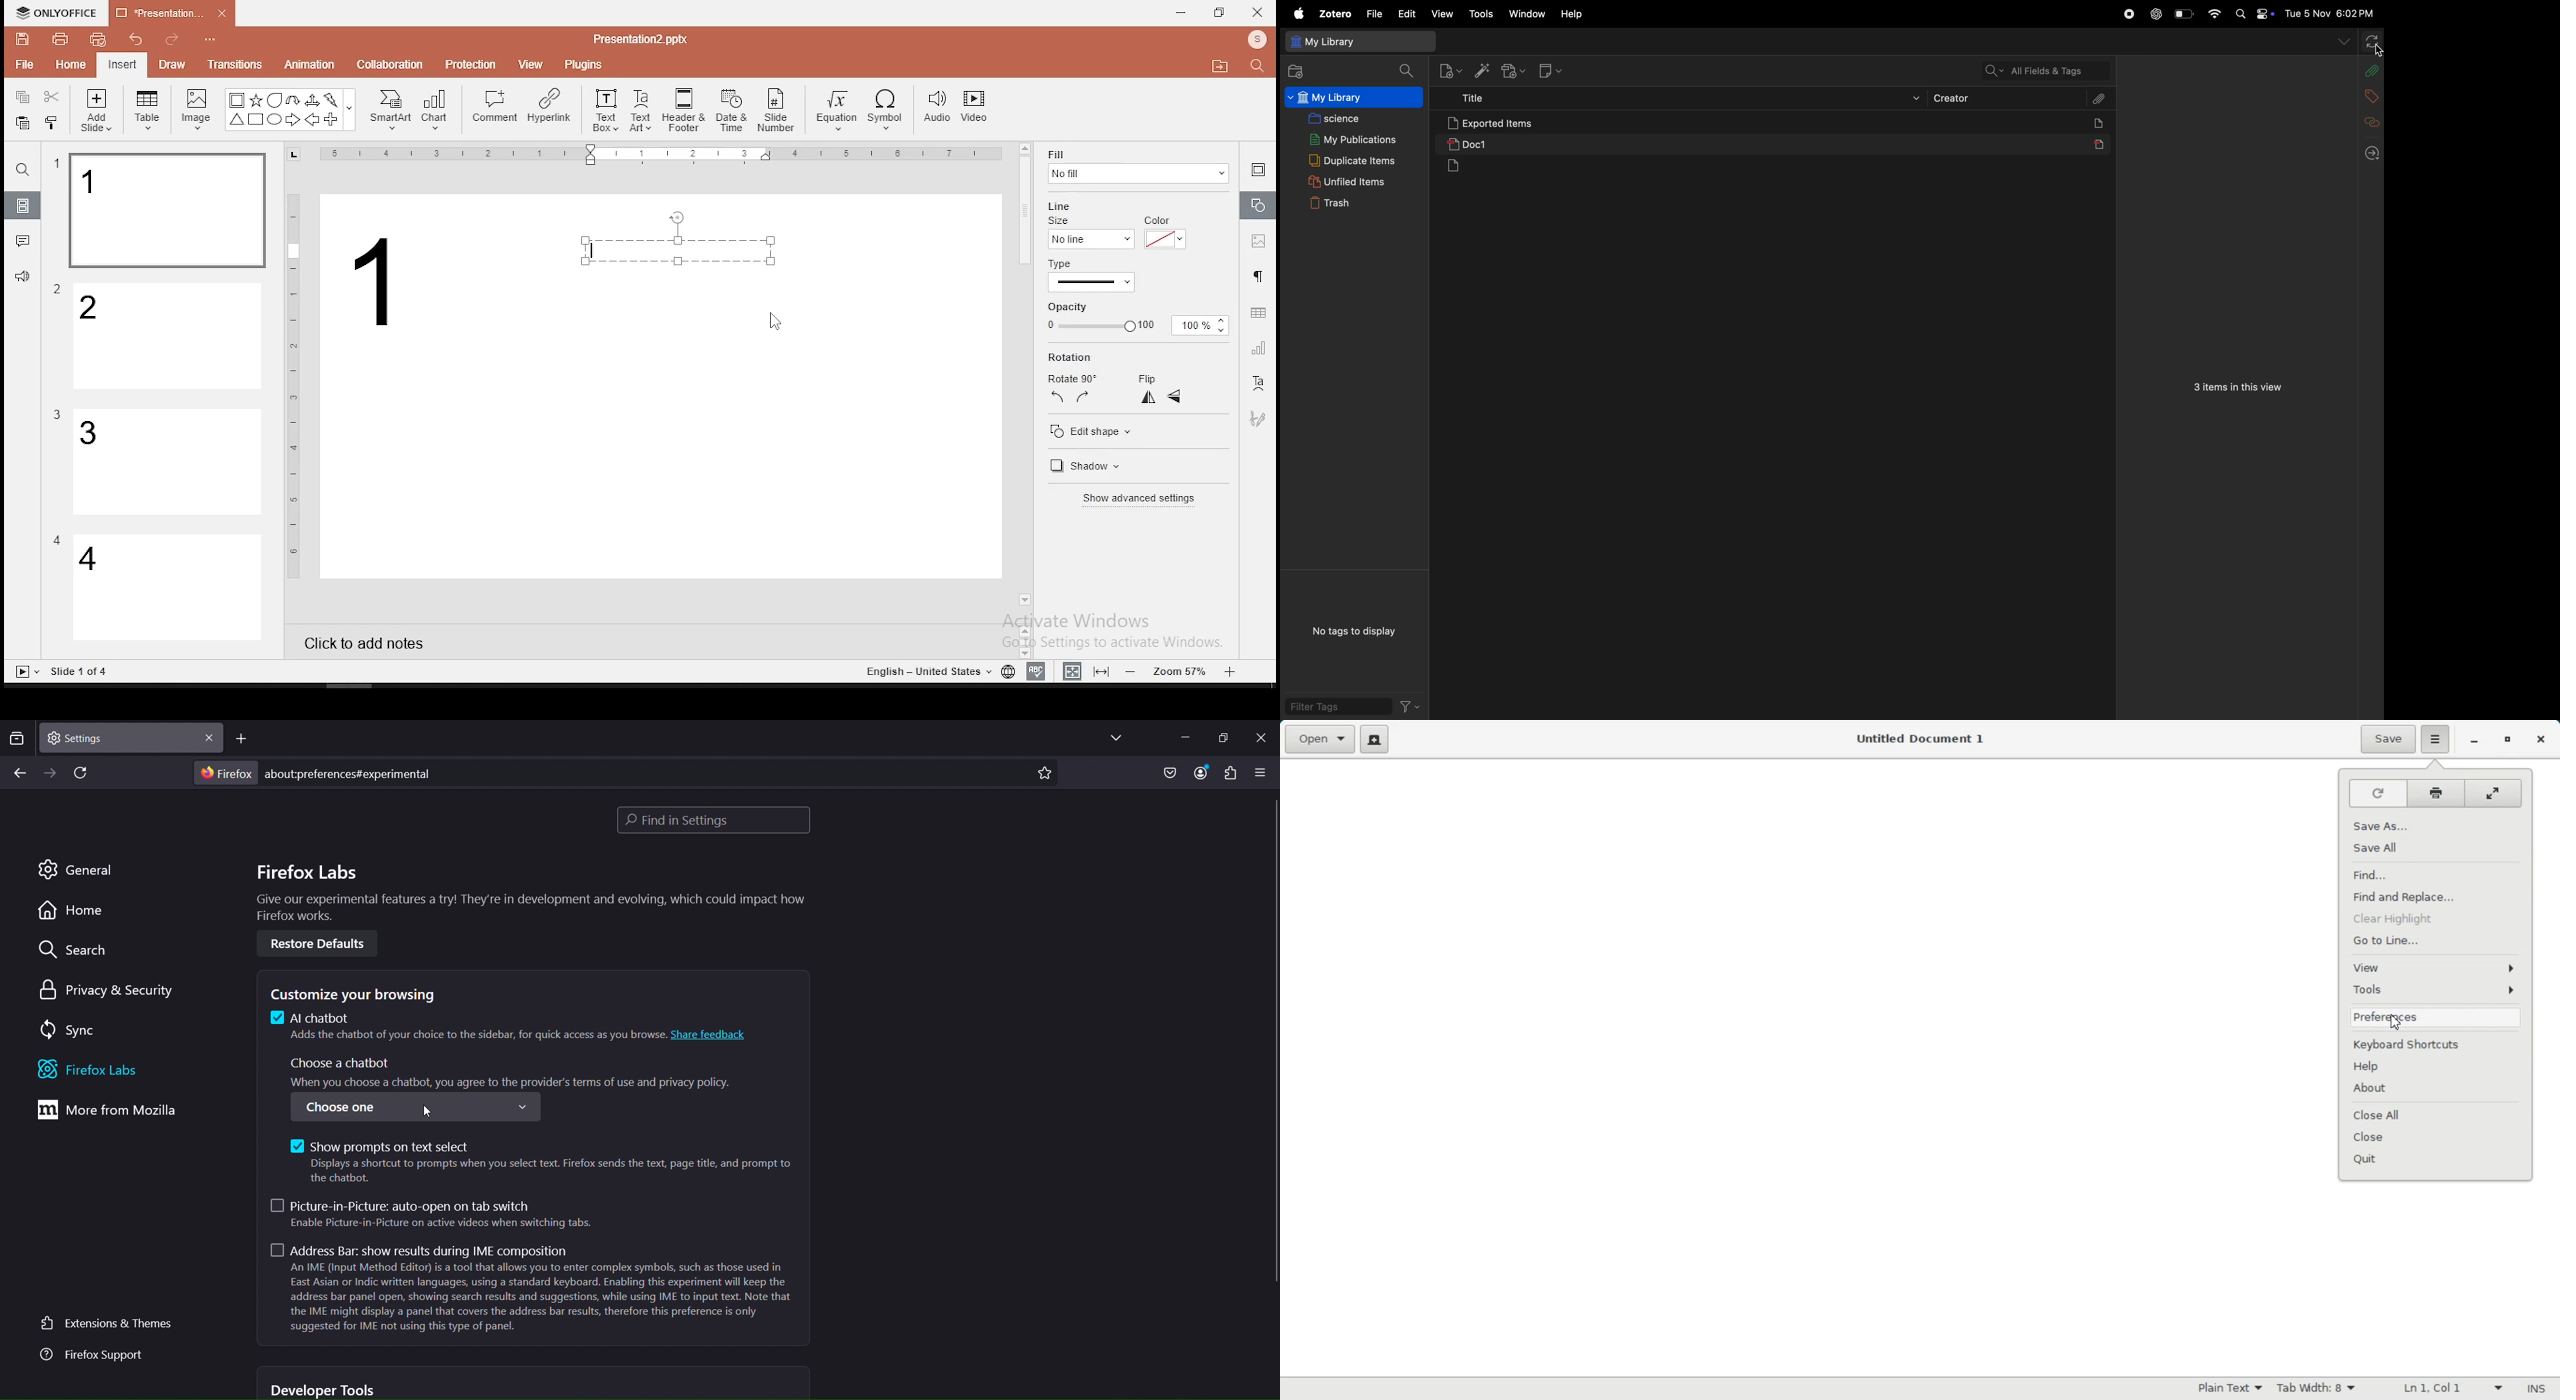 The height and width of the screenshot is (1400, 2576). Describe the element at coordinates (2099, 98) in the screenshot. I see `attach file` at that location.